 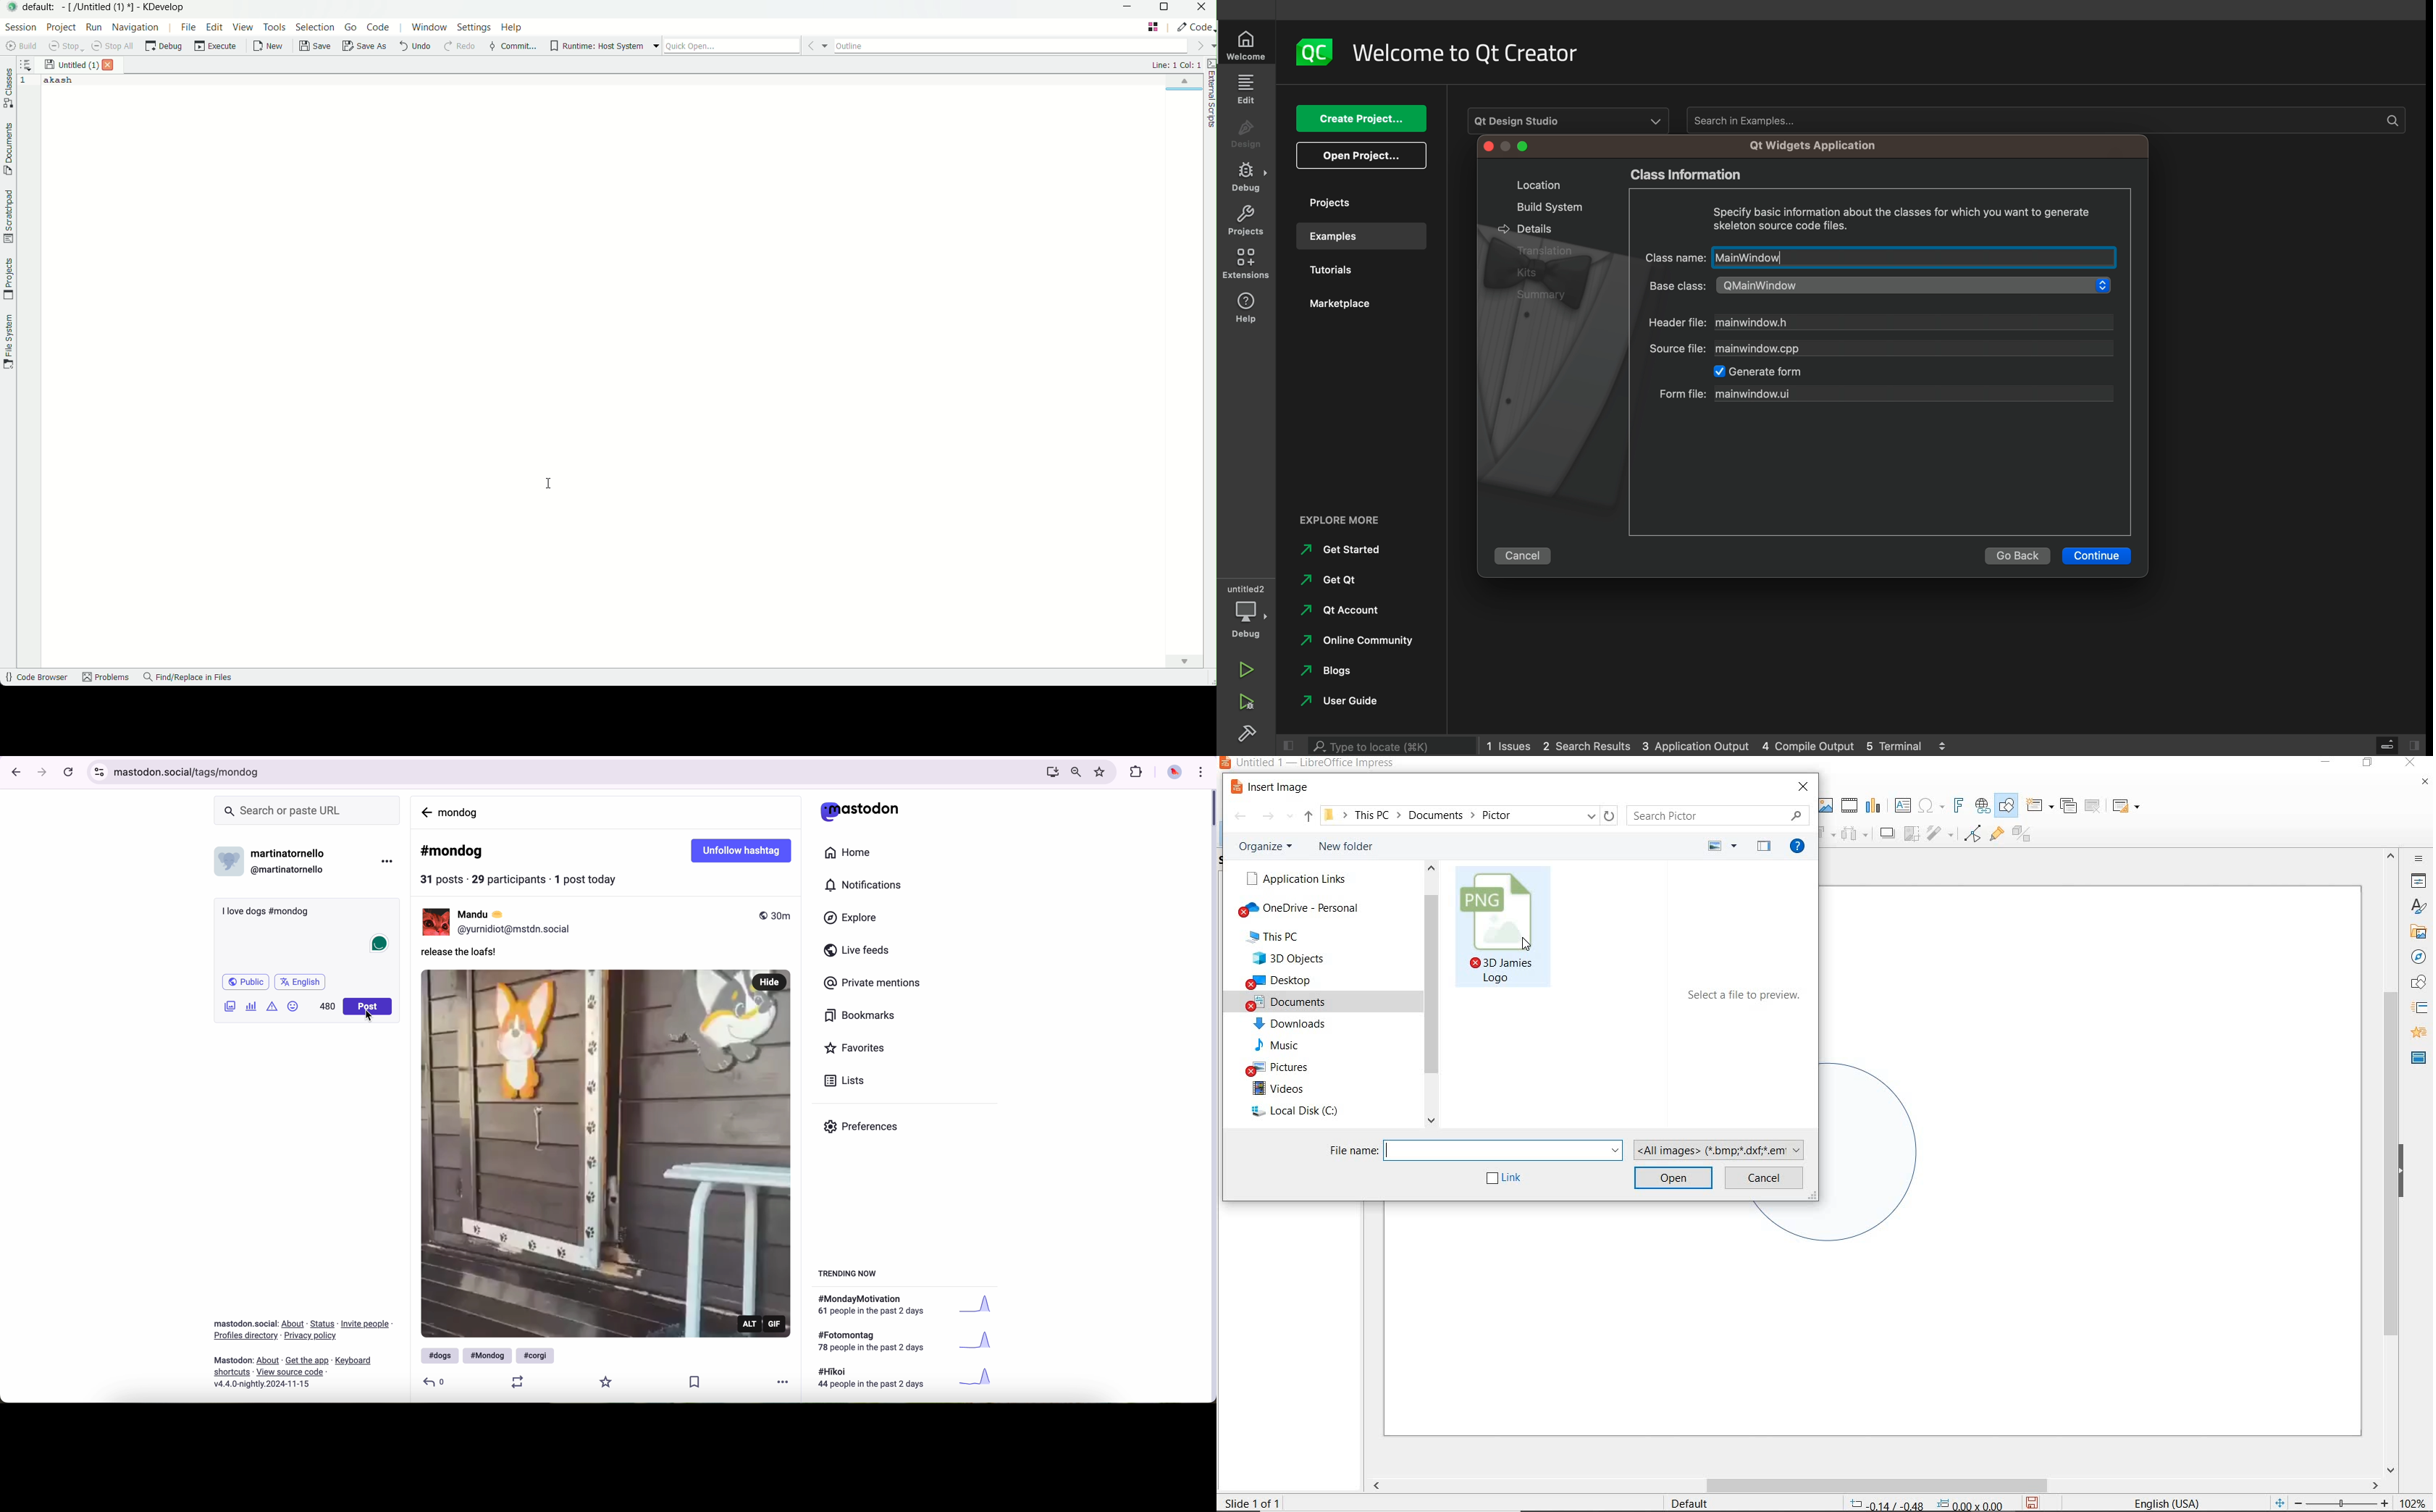 I want to click on close, so click(x=2410, y=763).